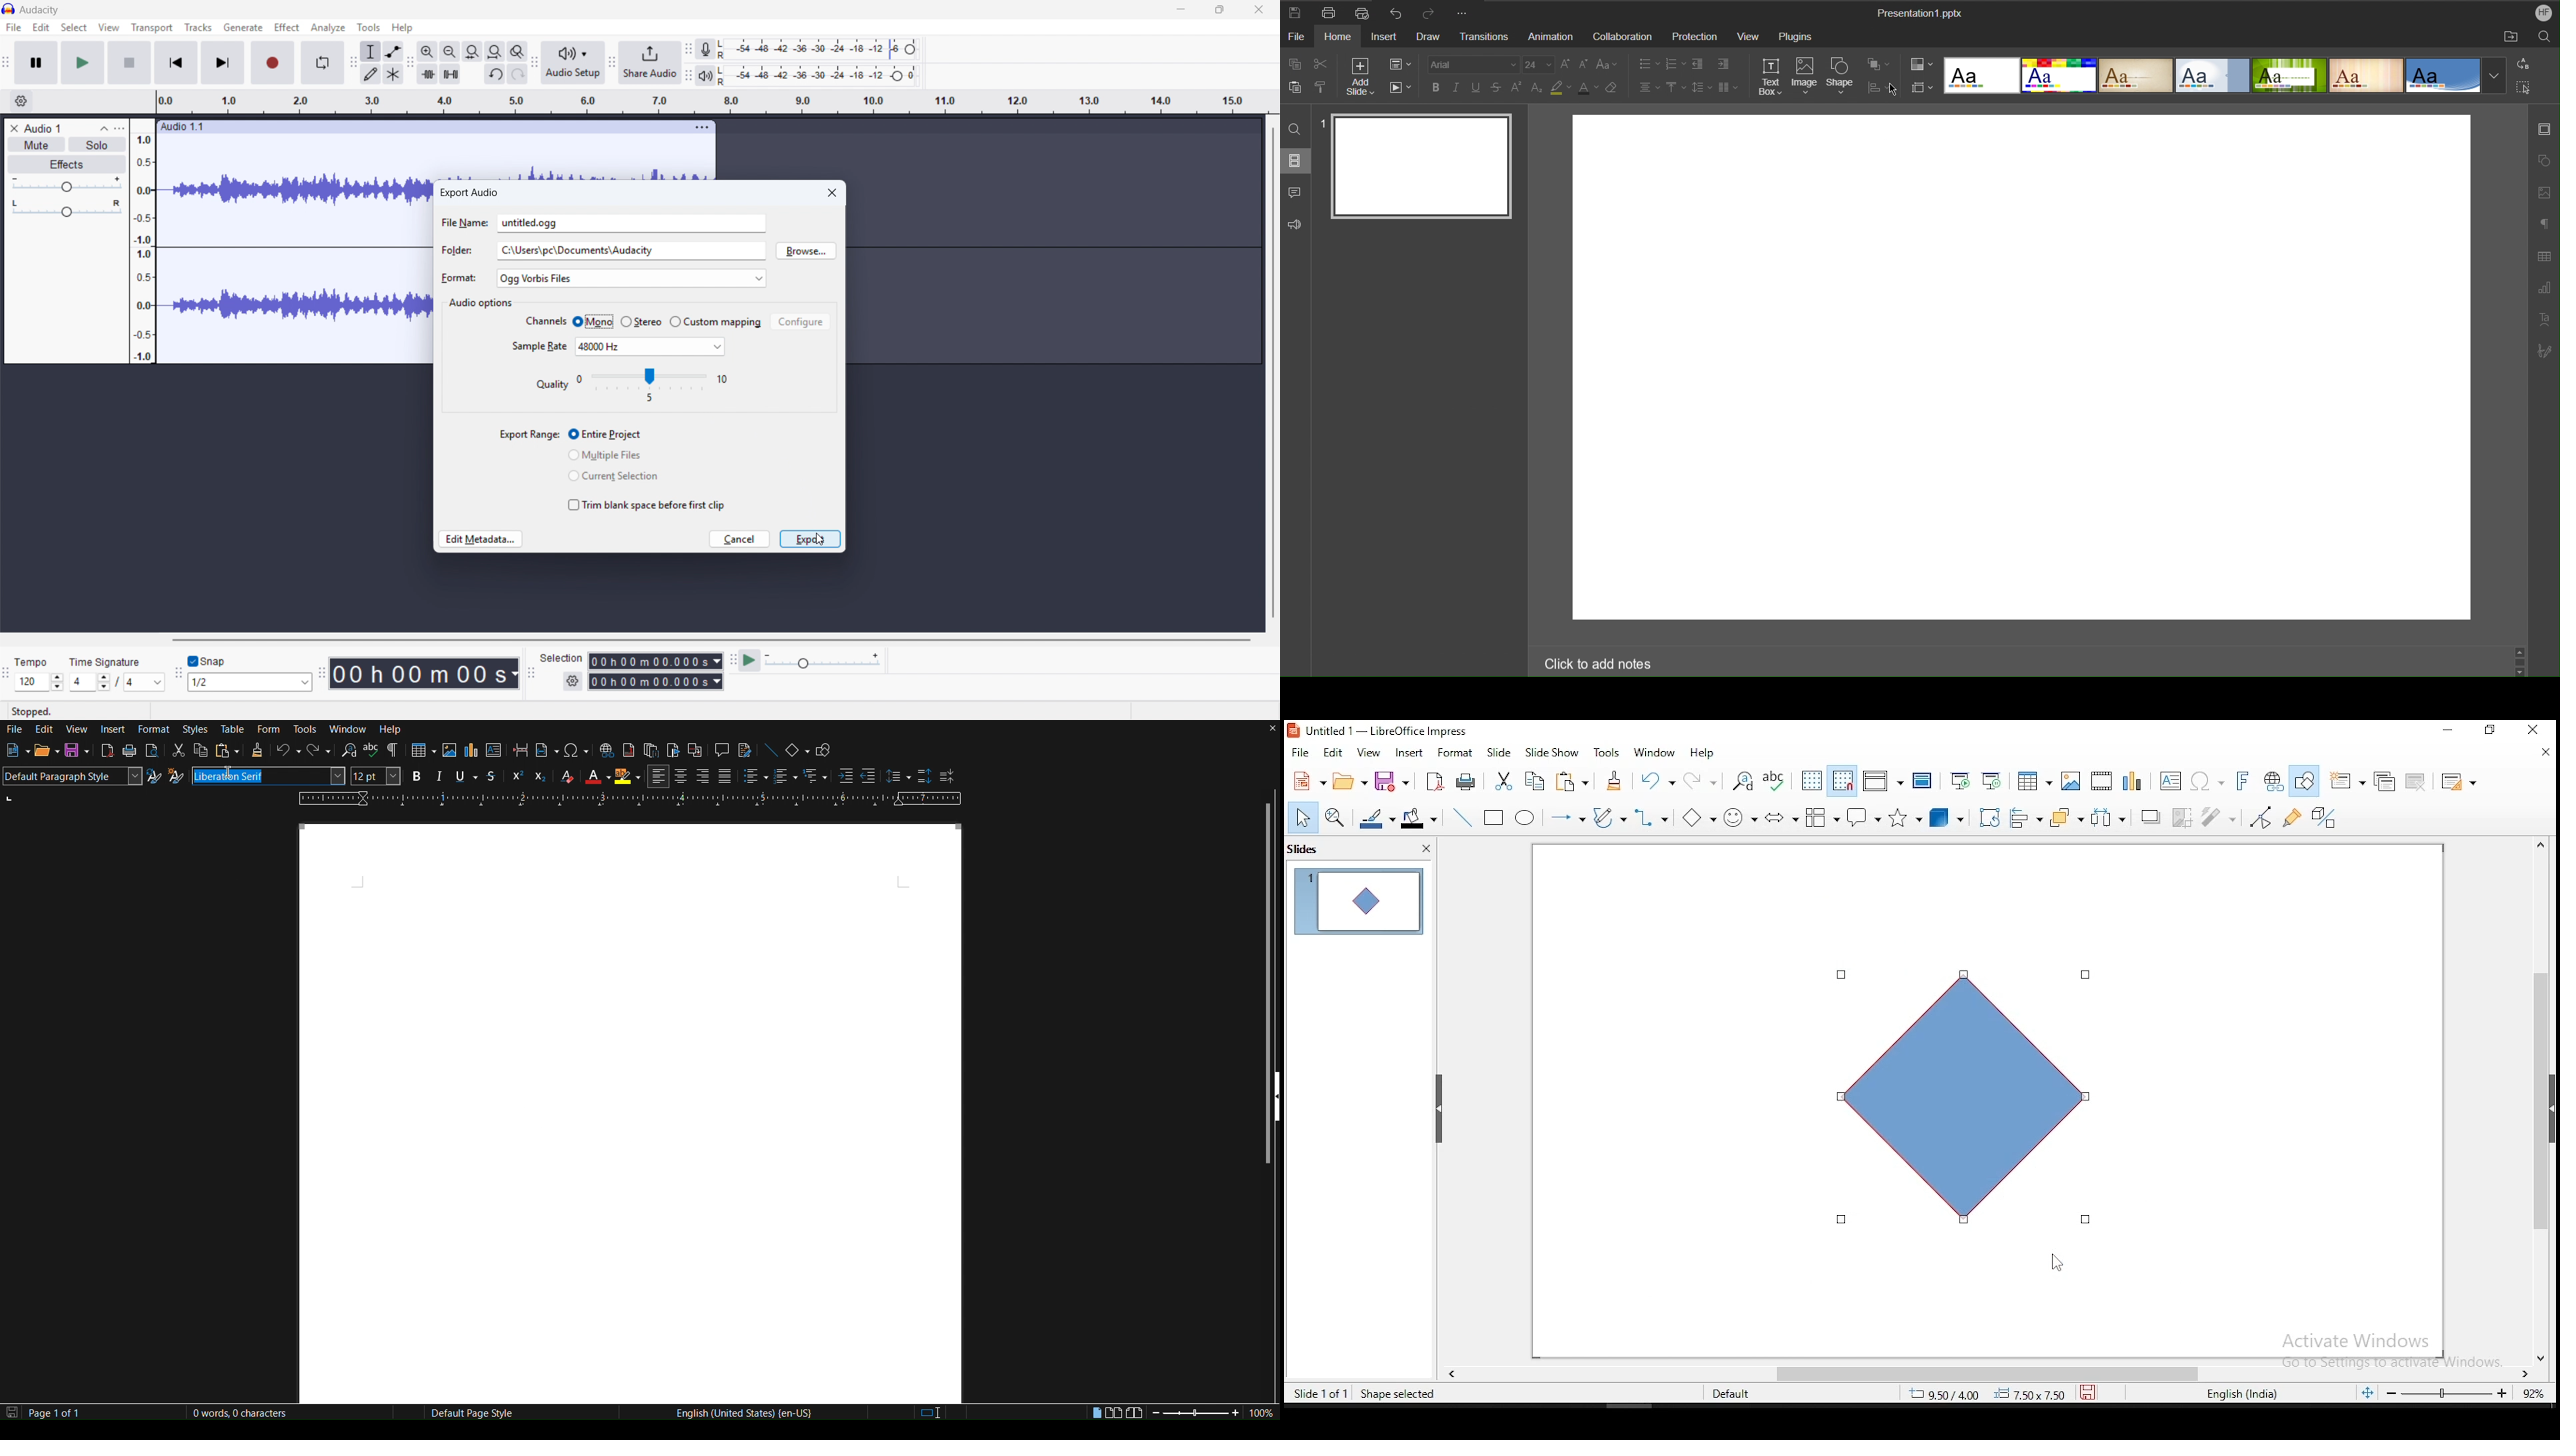  Describe the element at coordinates (1430, 848) in the screenshot. I see `close` at that location.